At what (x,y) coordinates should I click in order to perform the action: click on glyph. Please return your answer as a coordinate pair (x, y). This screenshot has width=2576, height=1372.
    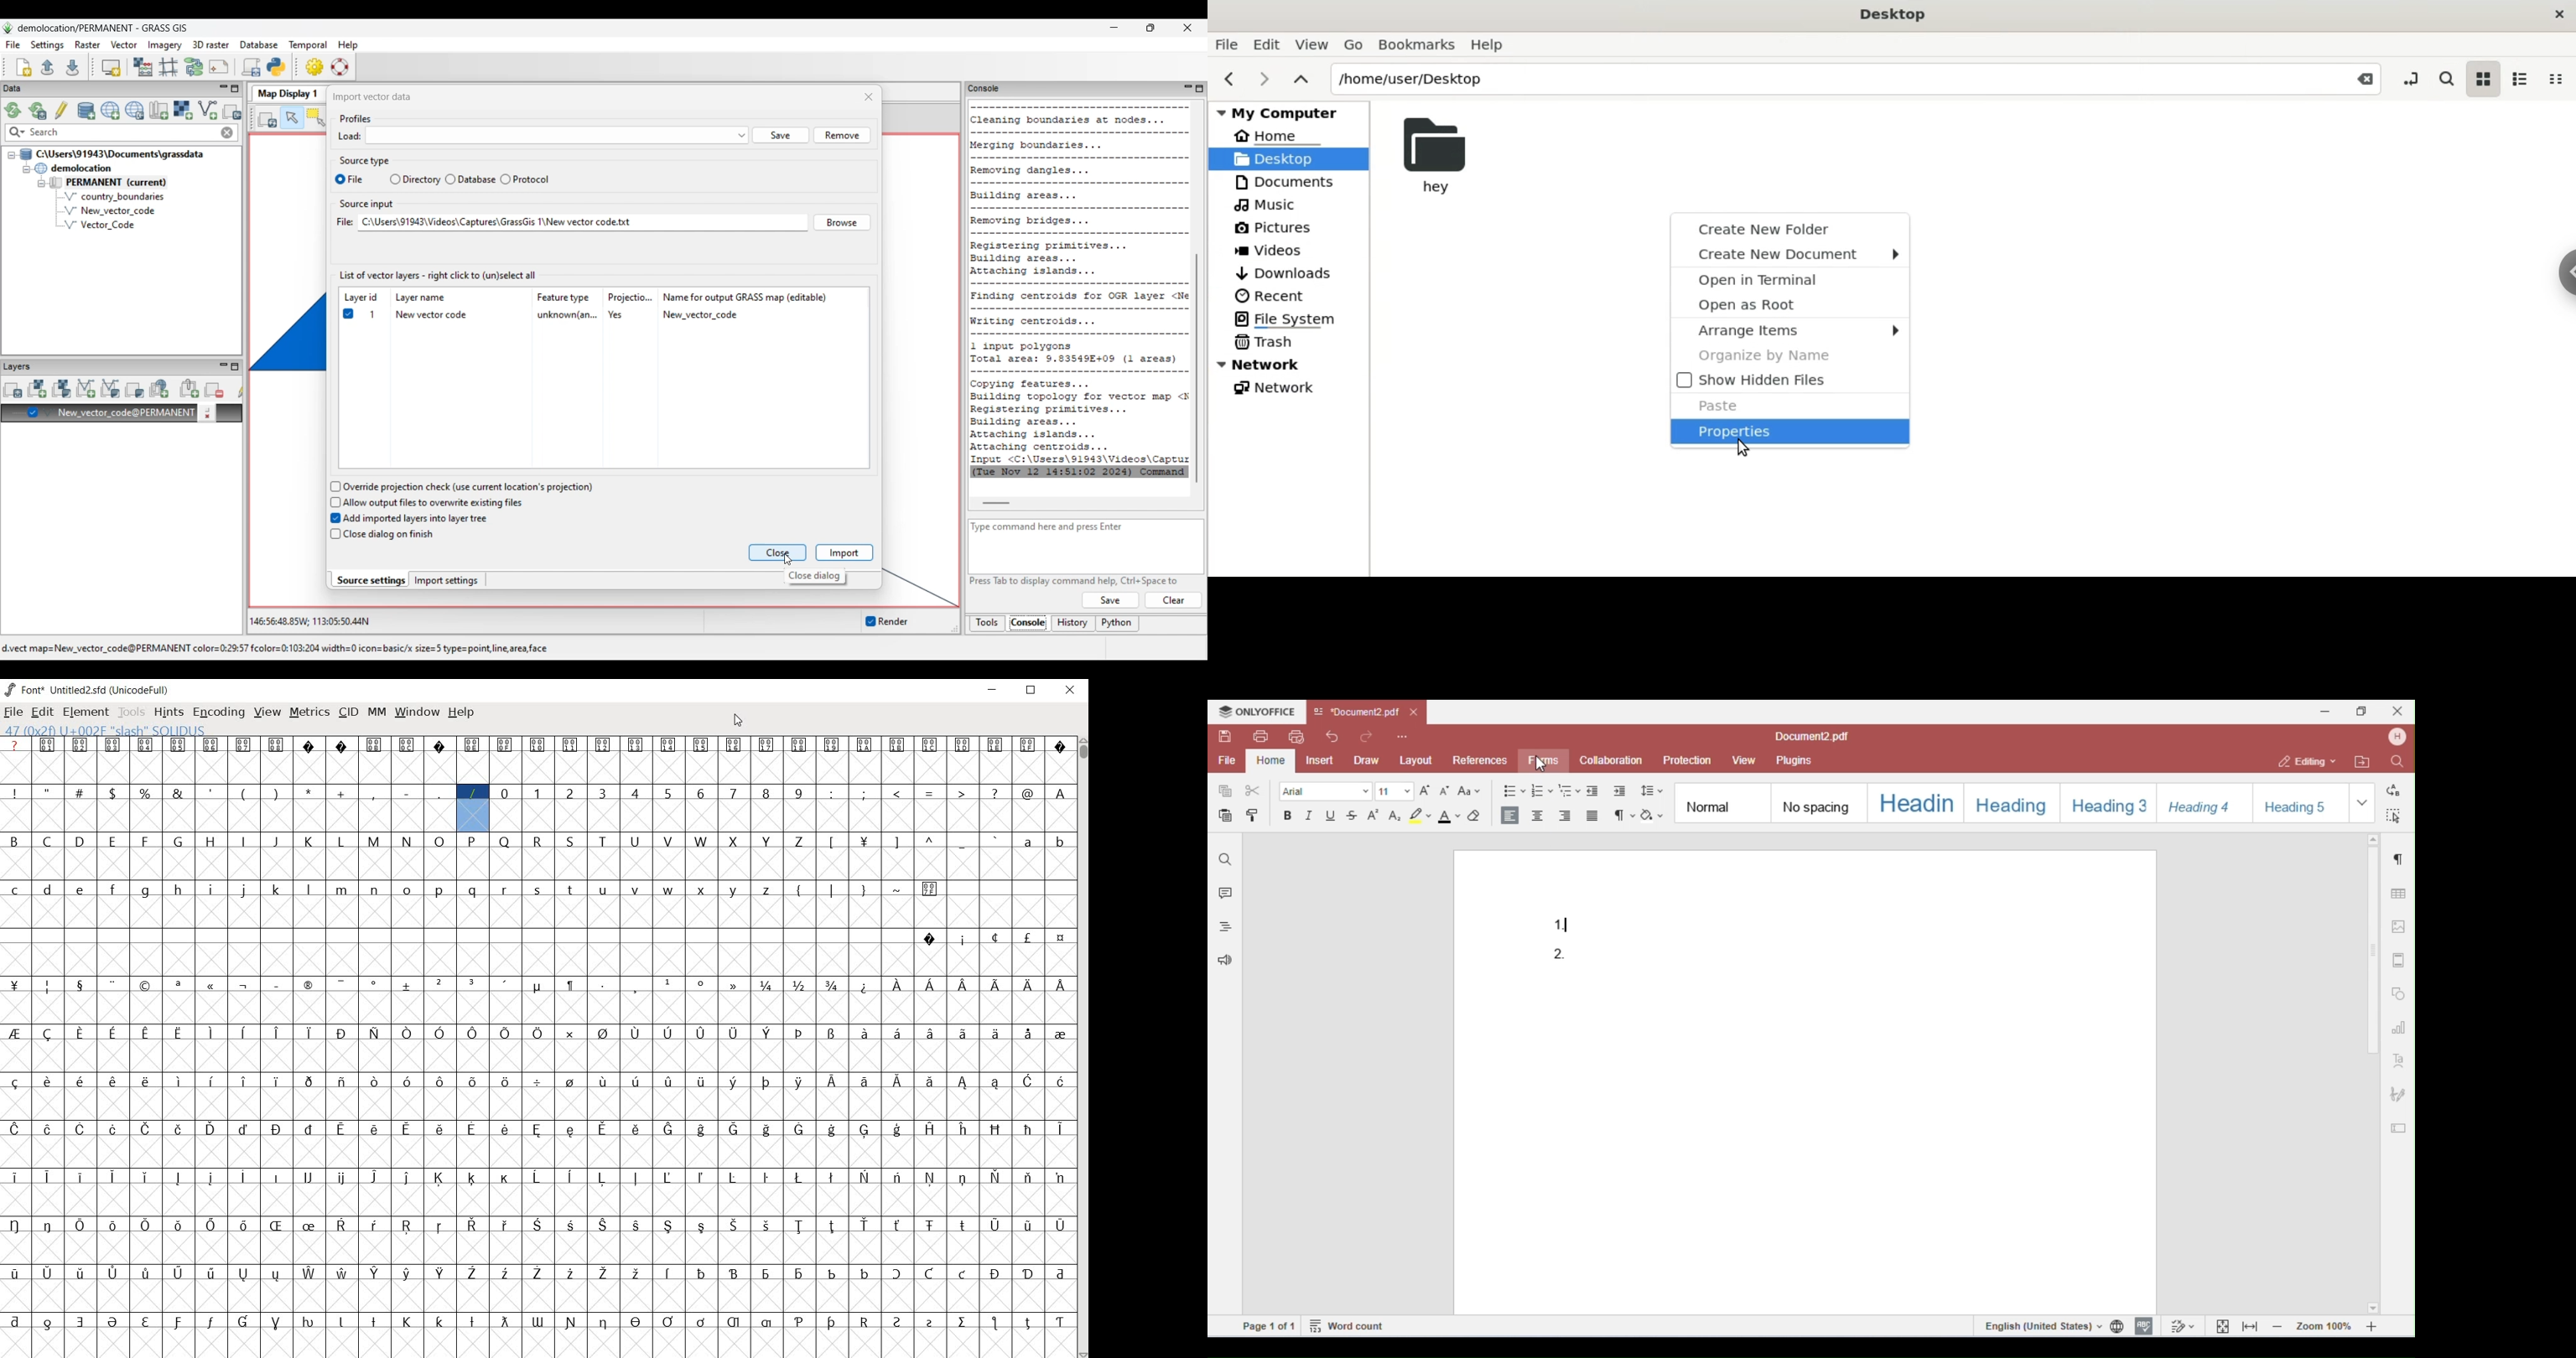
    Looking at the image, I should click on (113, 745).